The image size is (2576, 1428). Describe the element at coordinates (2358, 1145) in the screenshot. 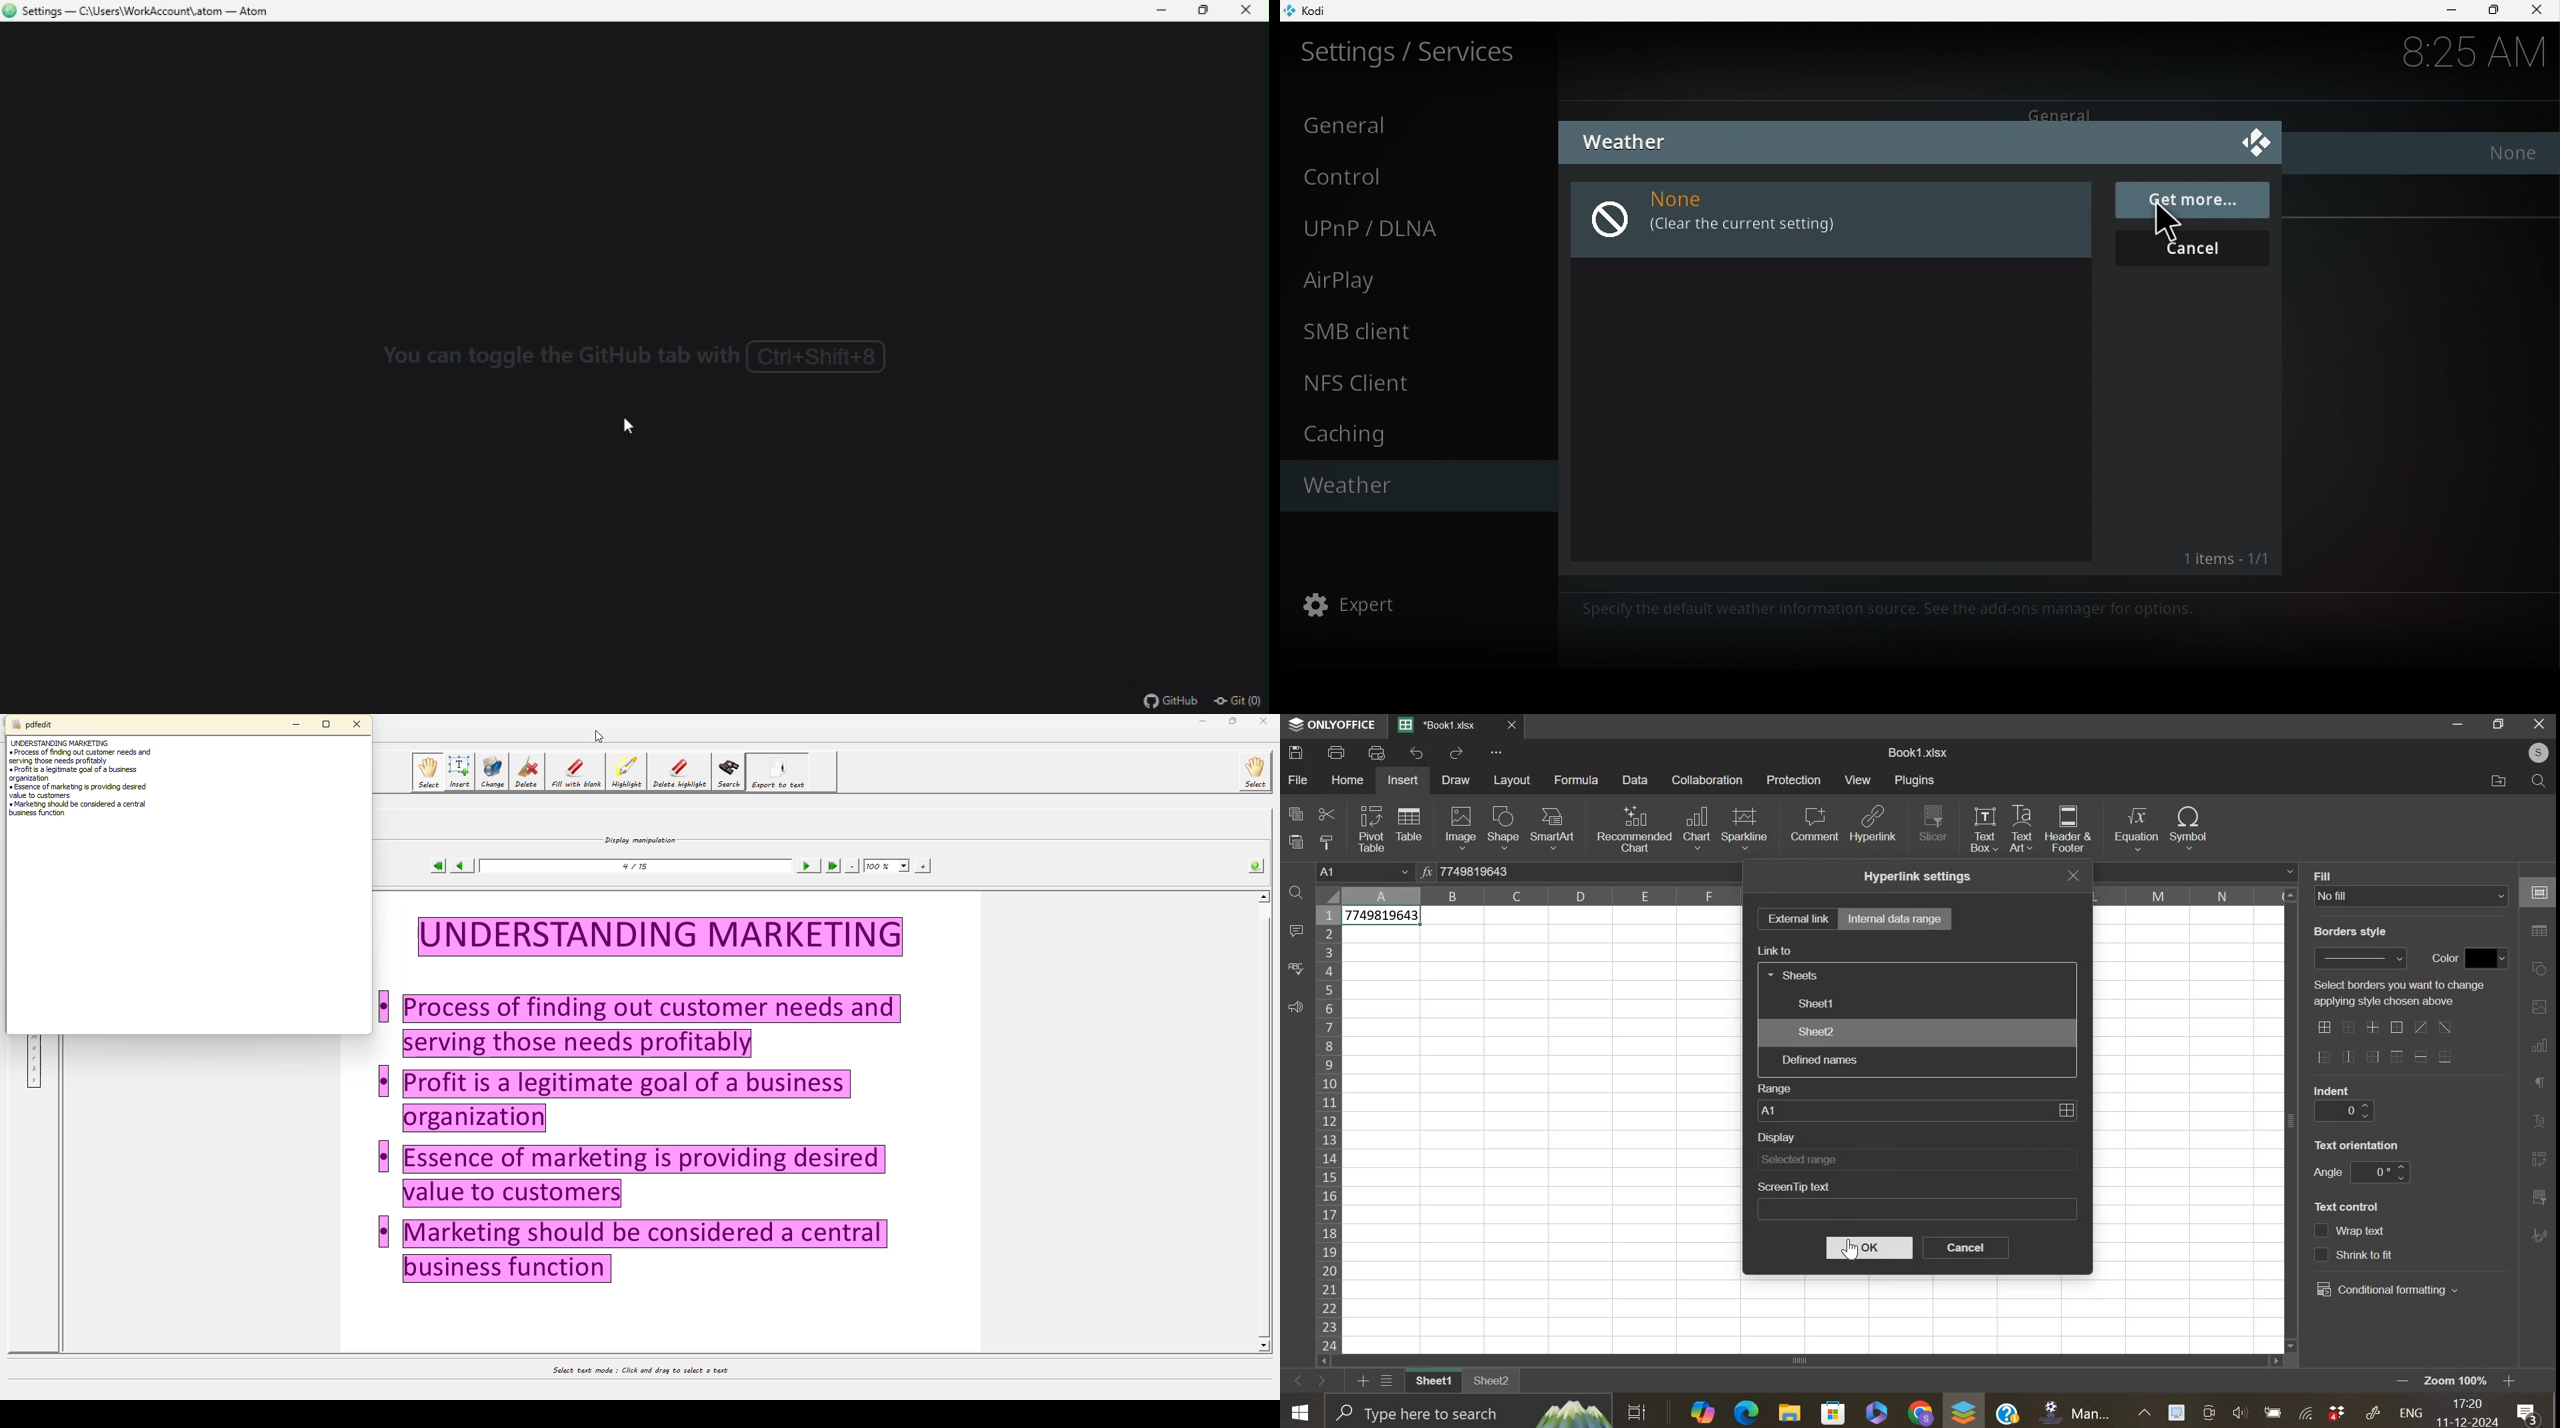

I see `text` at that location.